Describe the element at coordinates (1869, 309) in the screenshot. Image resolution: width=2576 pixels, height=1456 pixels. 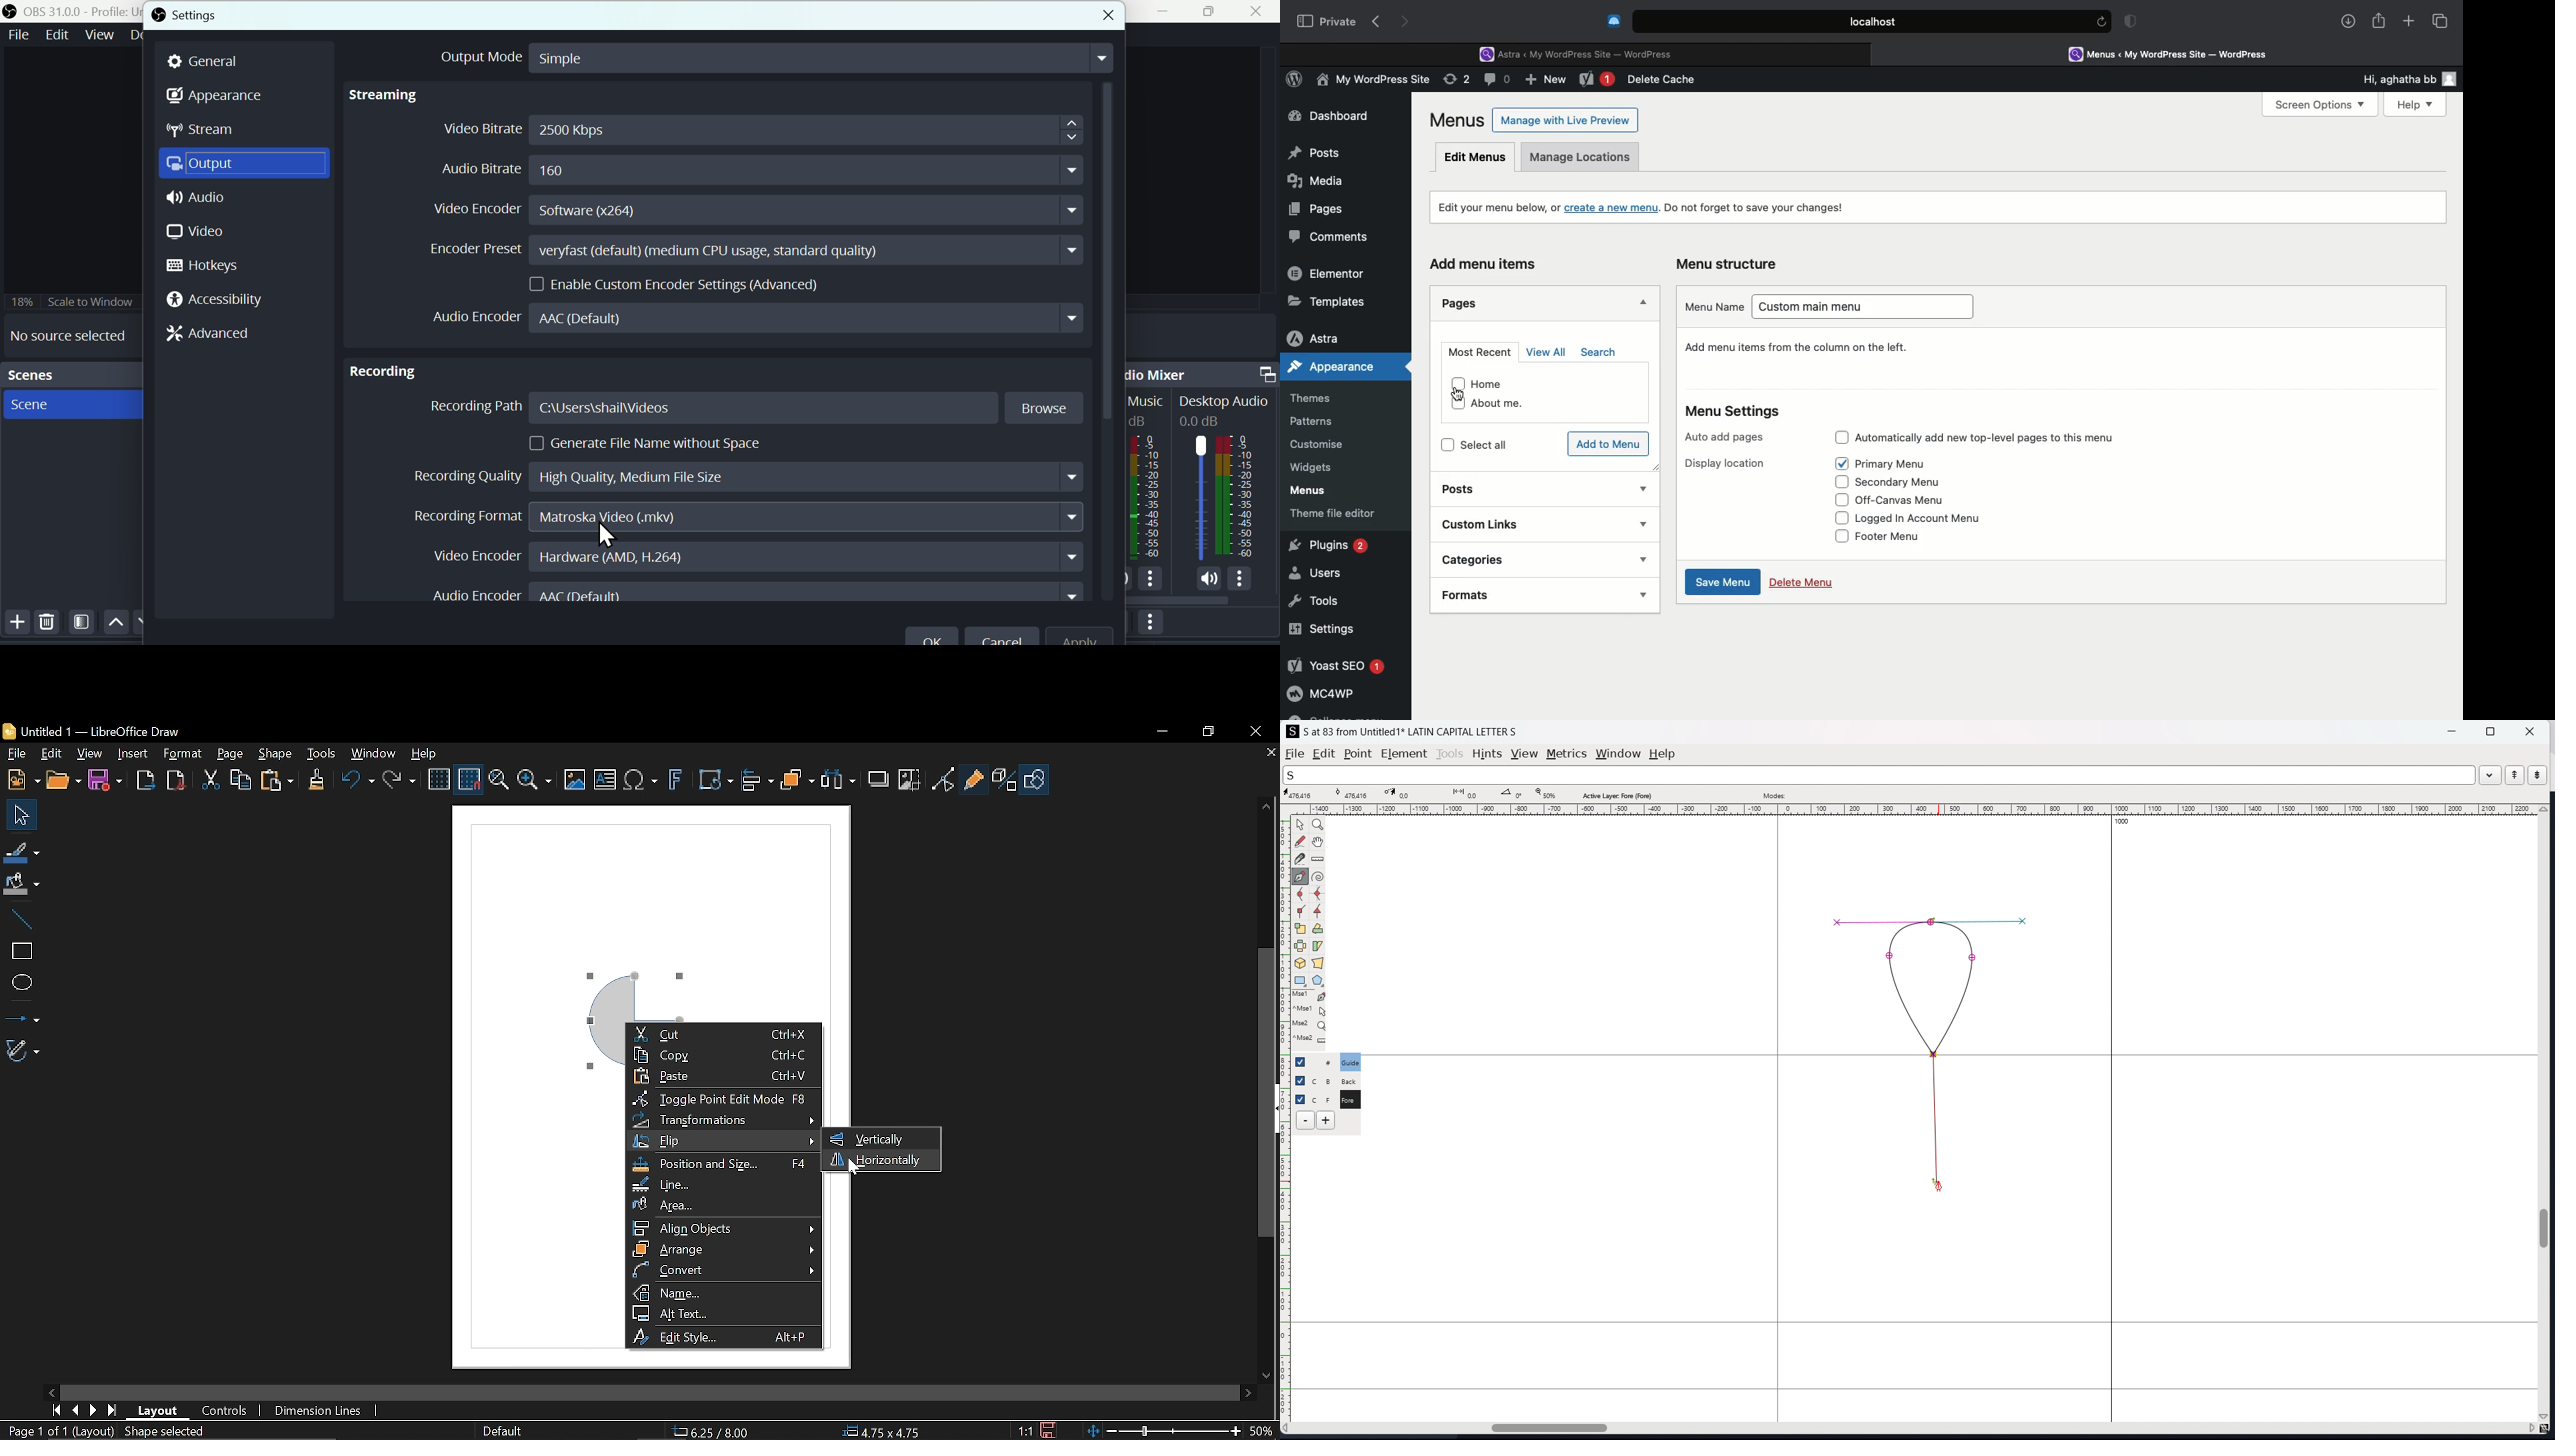
I see `Custom main menu` at that location.